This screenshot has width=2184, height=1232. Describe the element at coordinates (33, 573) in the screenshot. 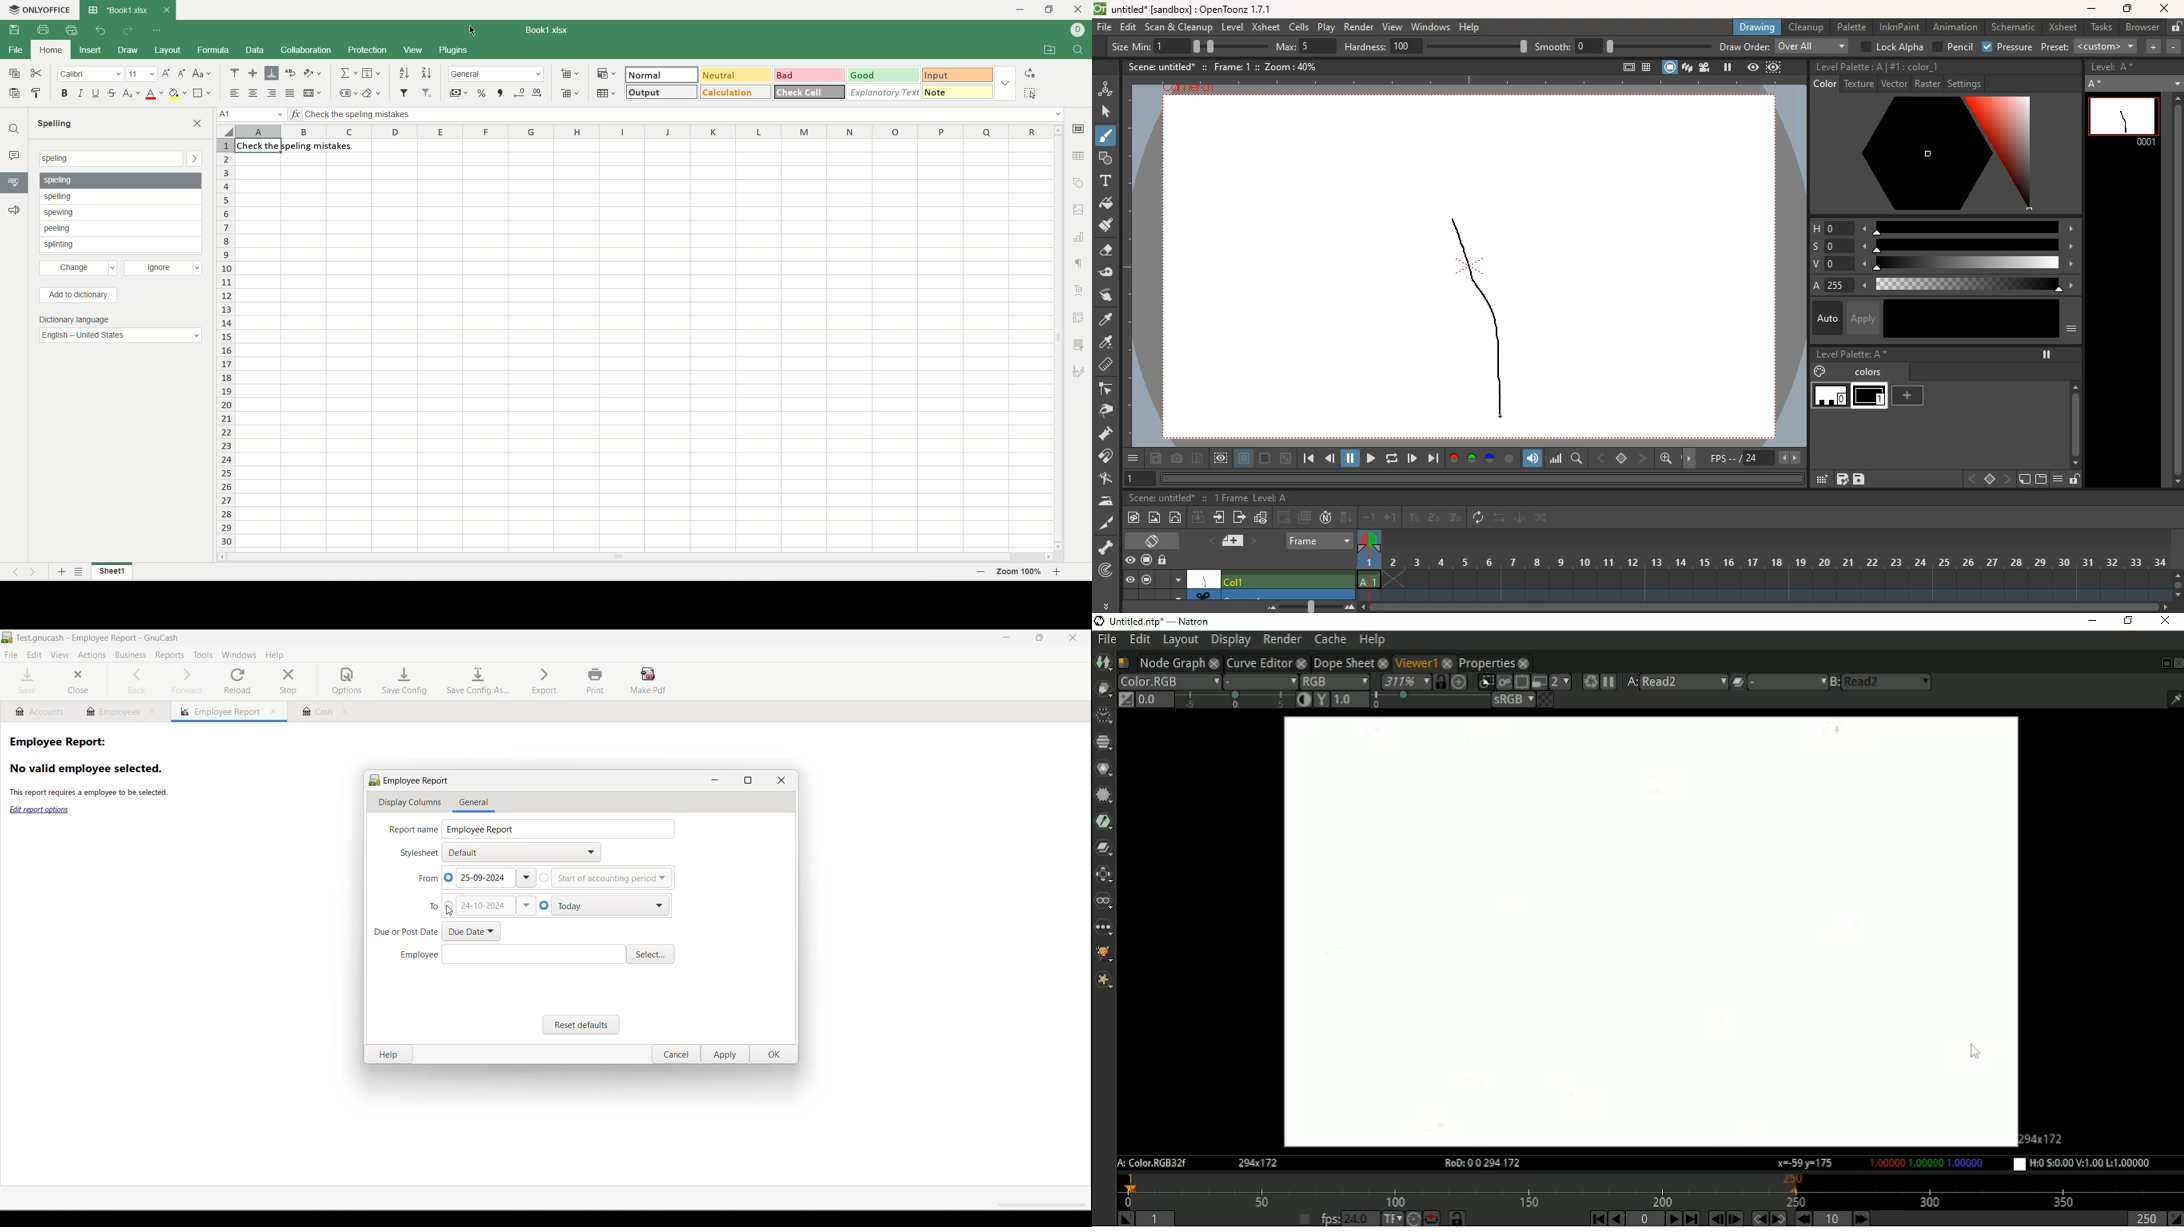

I see `next` at that location.